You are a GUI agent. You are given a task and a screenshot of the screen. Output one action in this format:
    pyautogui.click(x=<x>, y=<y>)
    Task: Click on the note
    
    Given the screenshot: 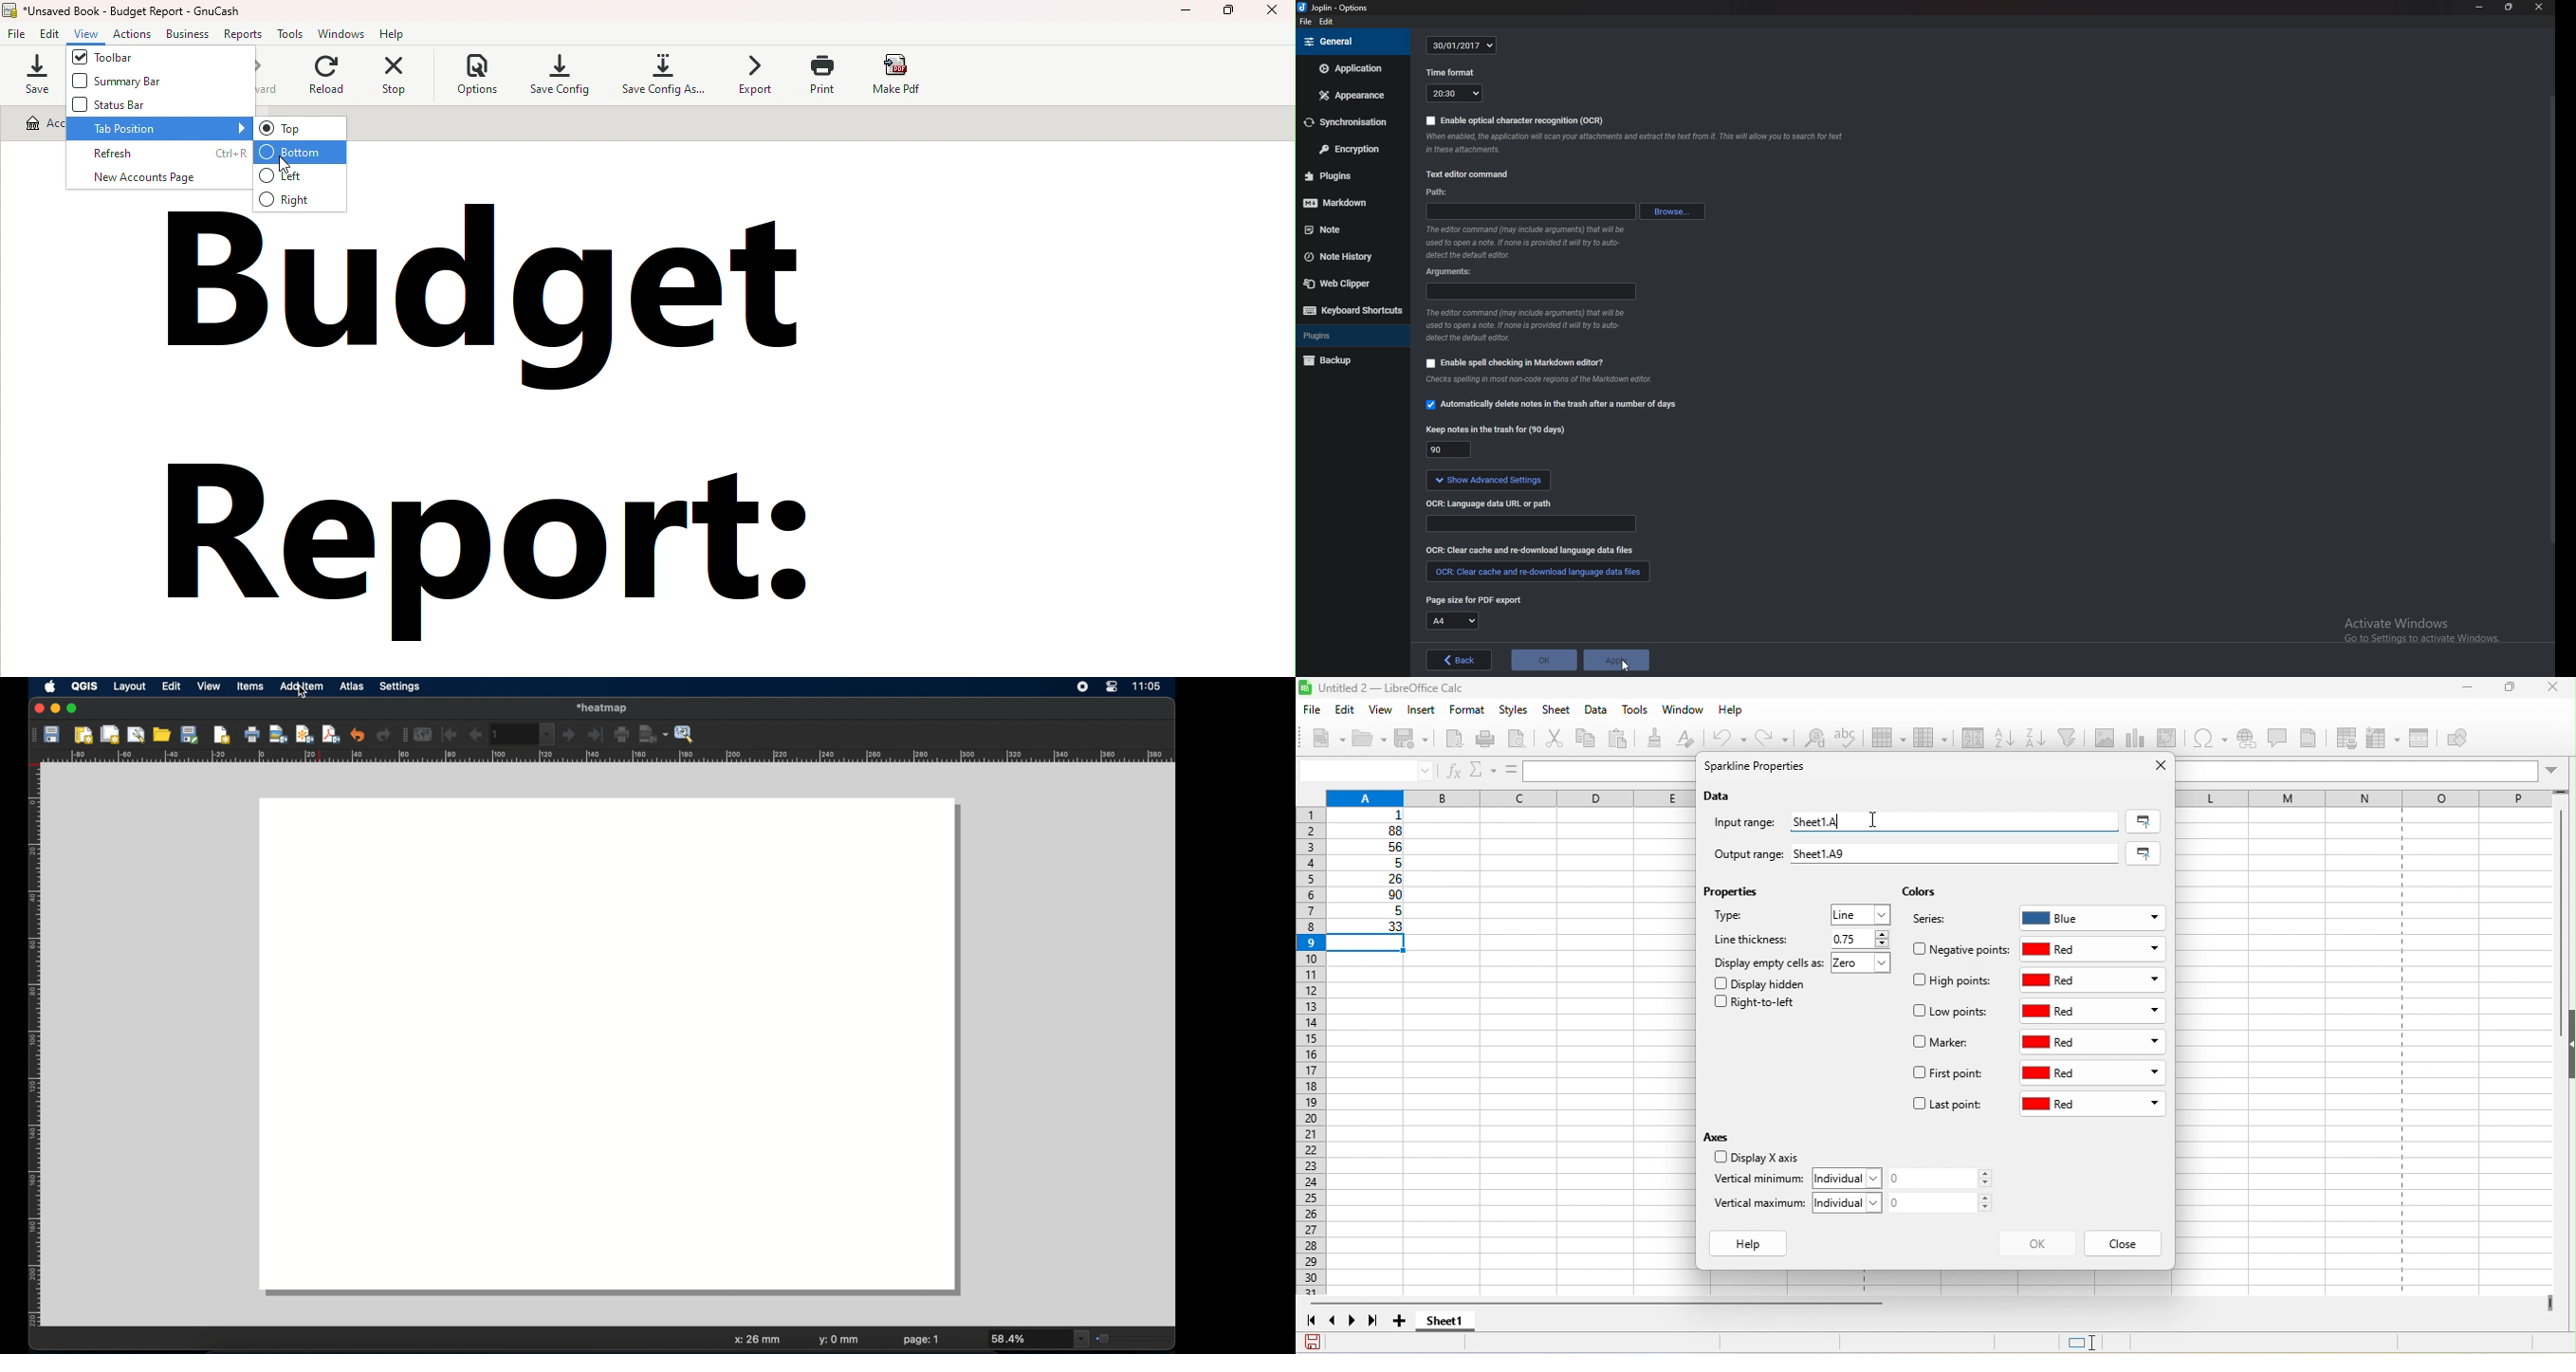 What is the action you would take?
    pyautogui.click(x=1340, y=230)
    